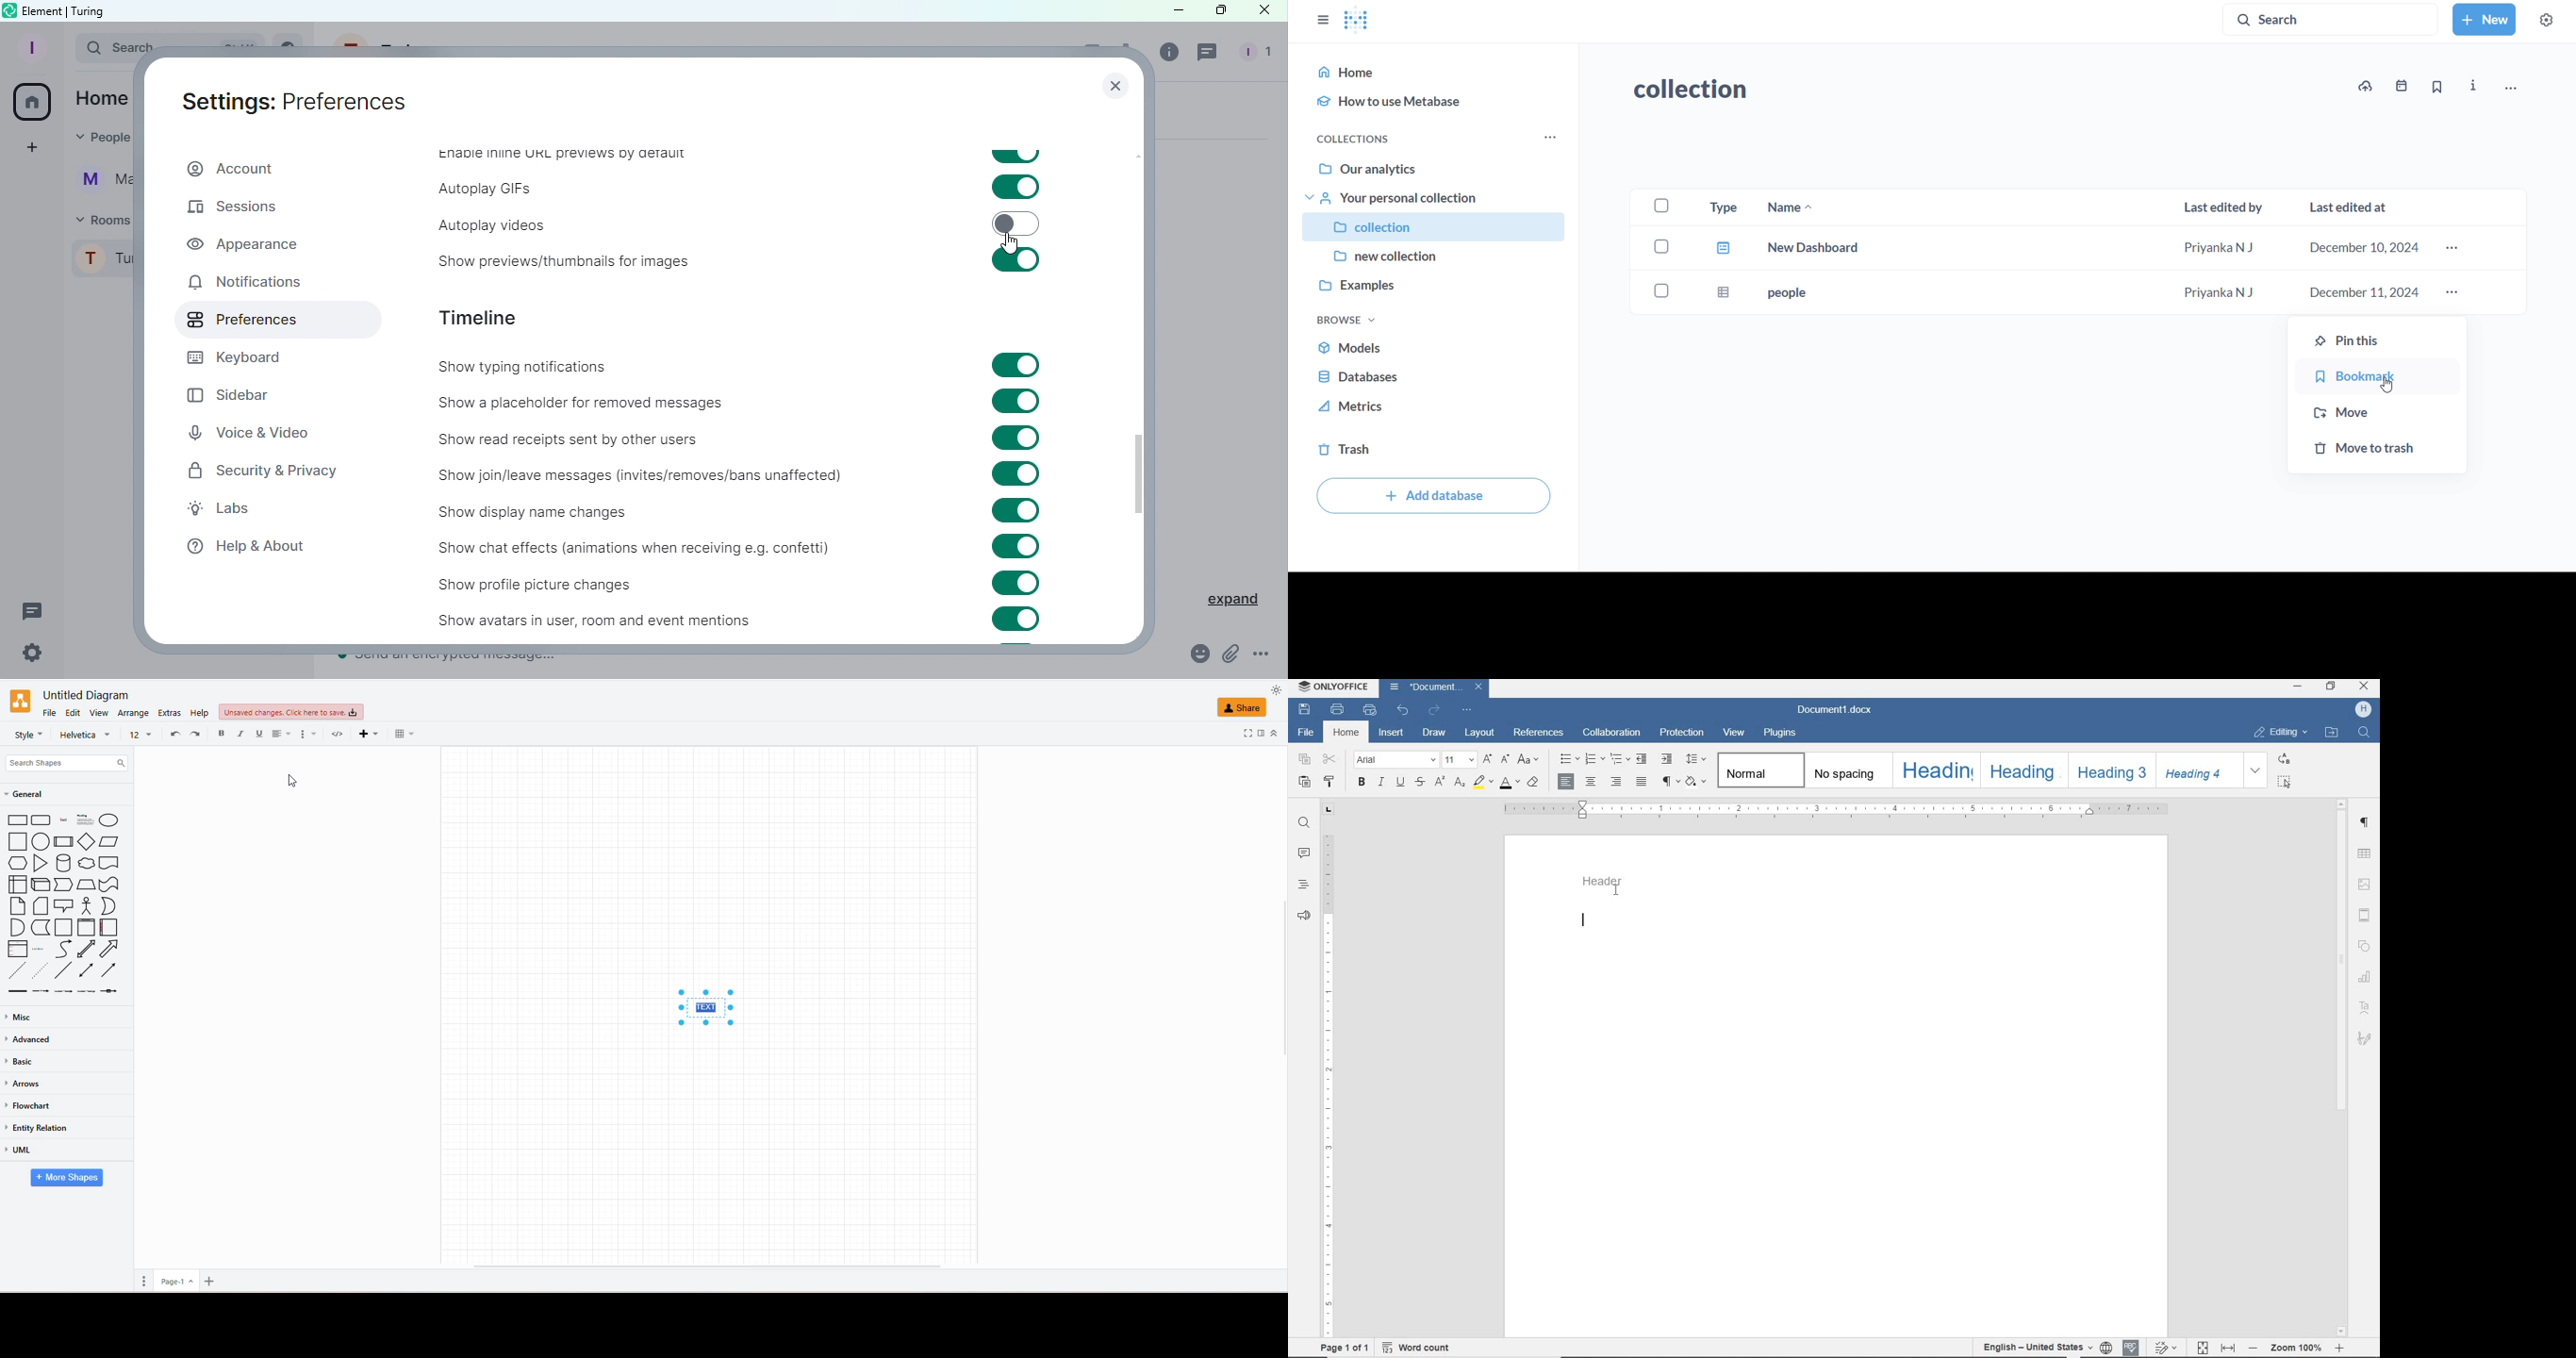 This screenshot has width=2576, height=1372. Describe the element at coordinates (705, 1006) in the screenshot. I see `text` at that location.